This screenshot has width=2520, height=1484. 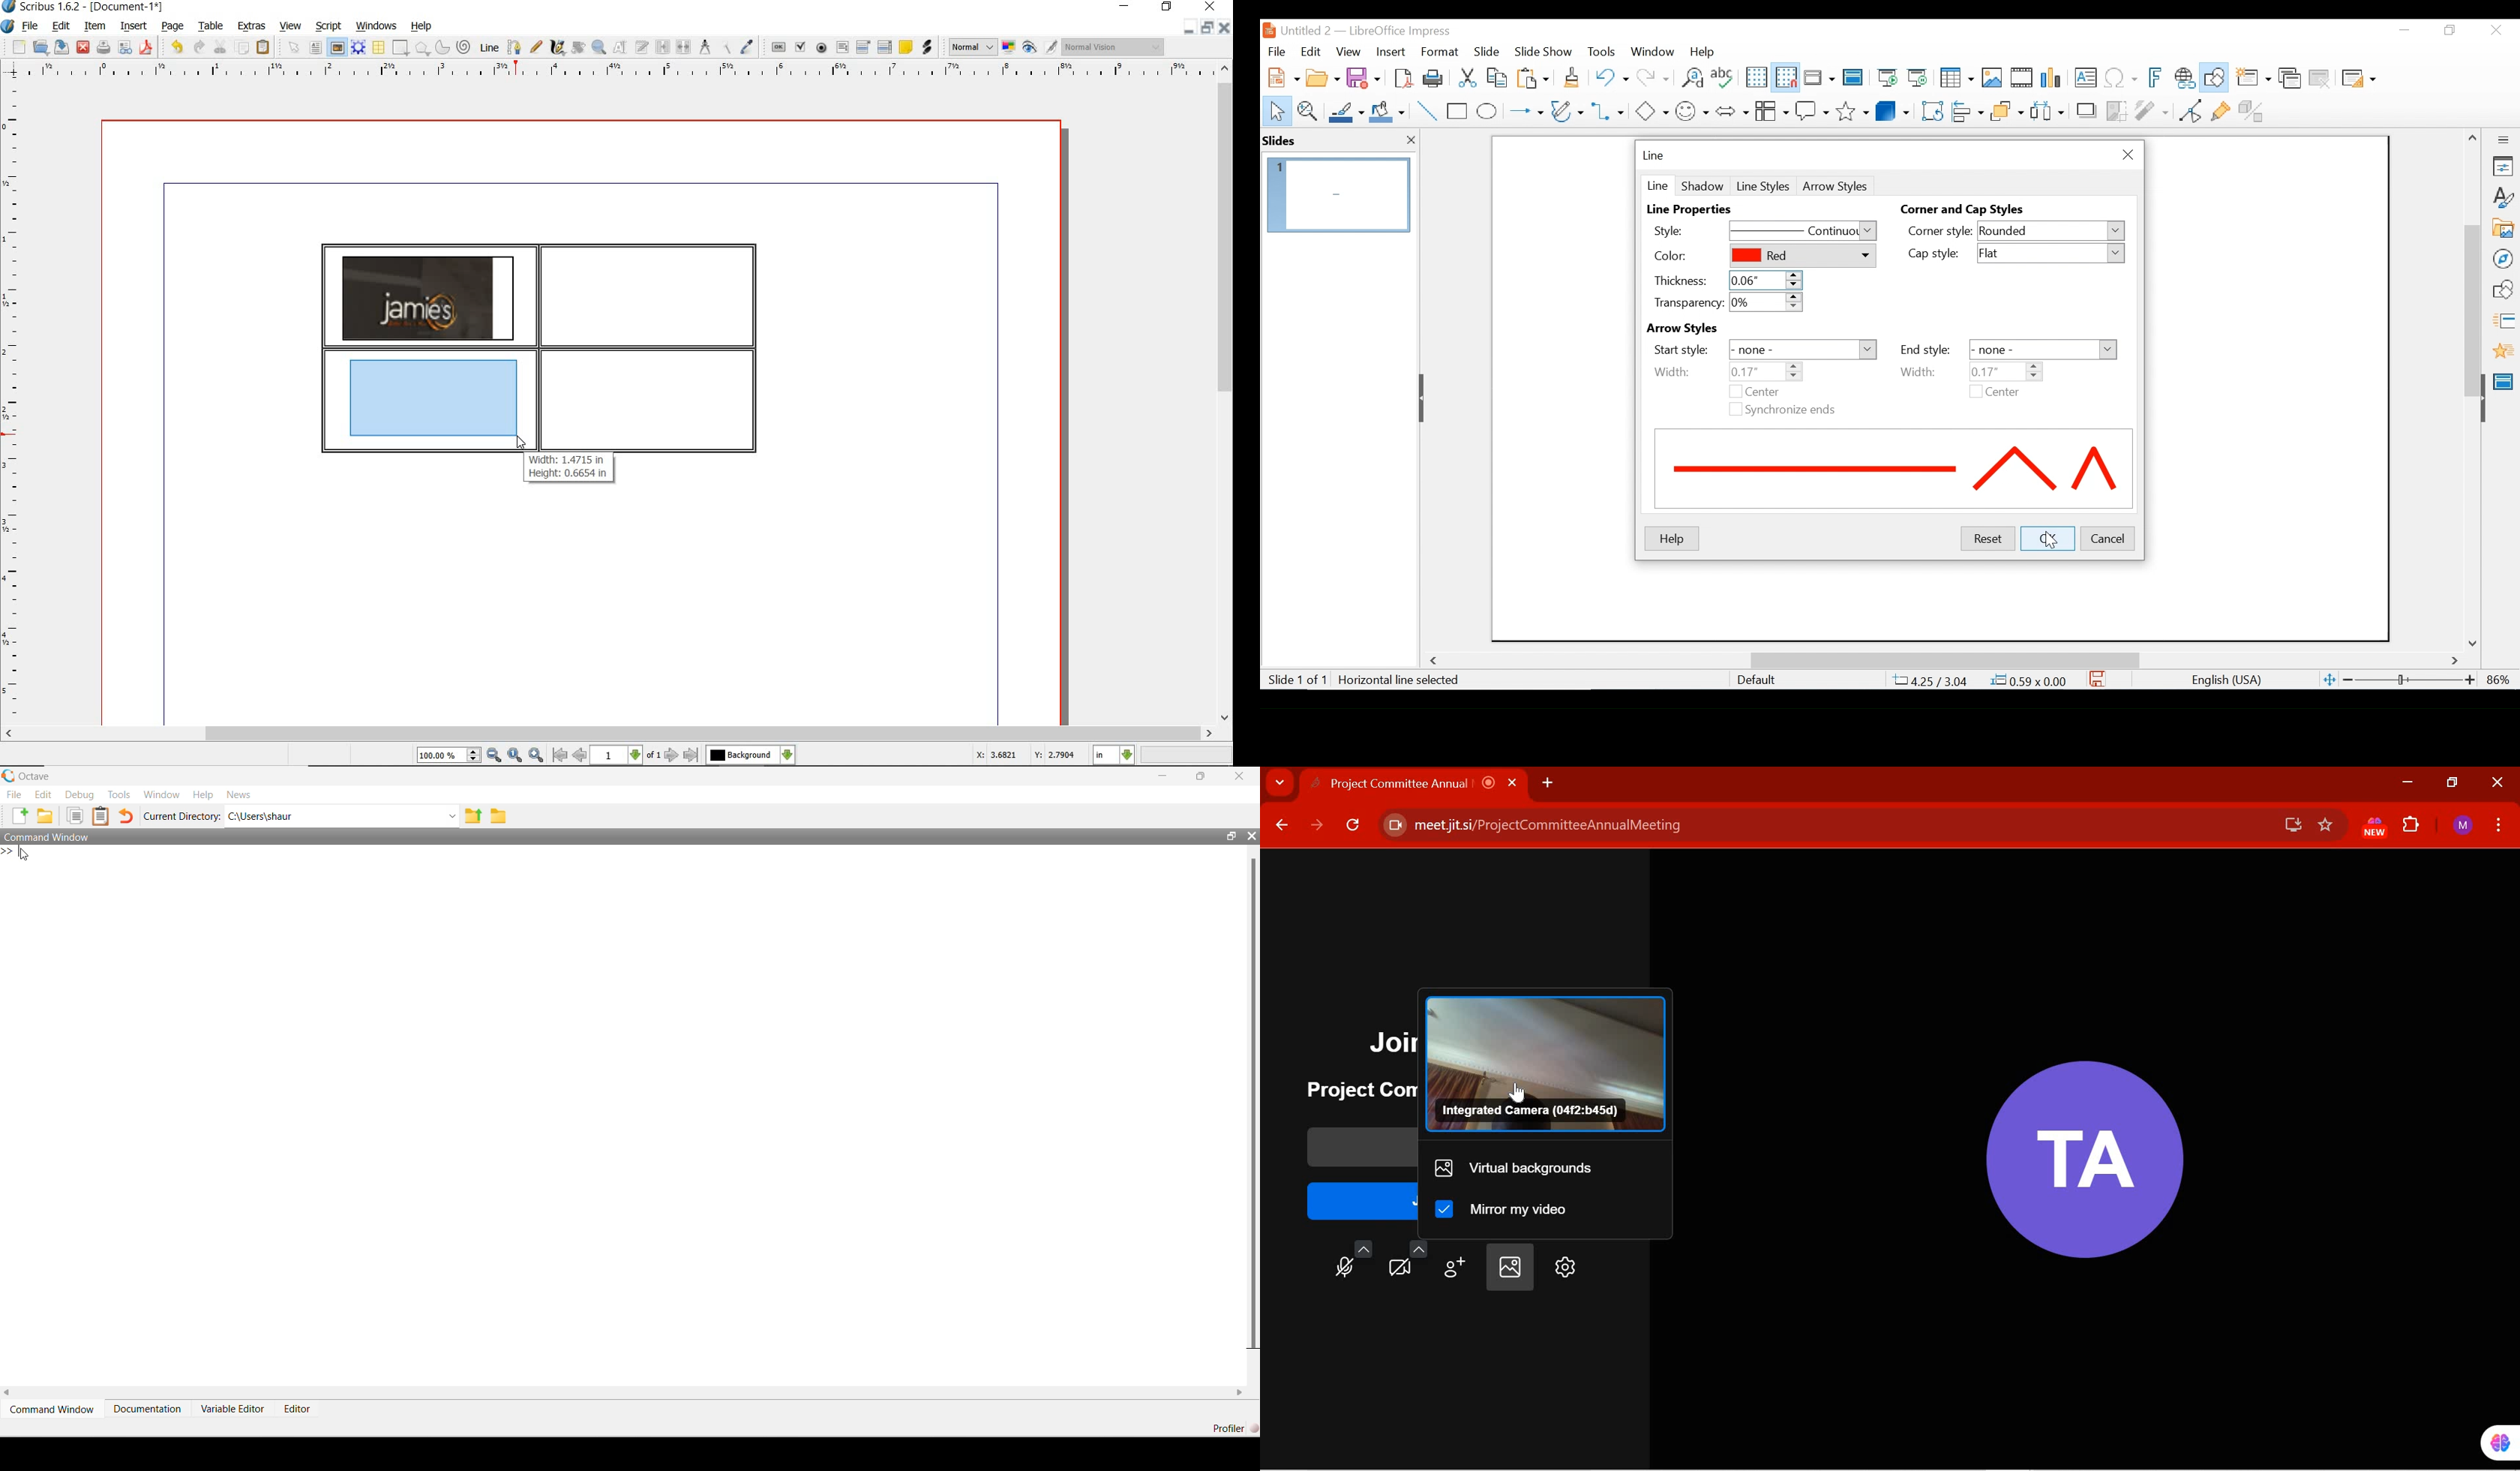 I want to click on English(USA), so click(x=2220, y=680).